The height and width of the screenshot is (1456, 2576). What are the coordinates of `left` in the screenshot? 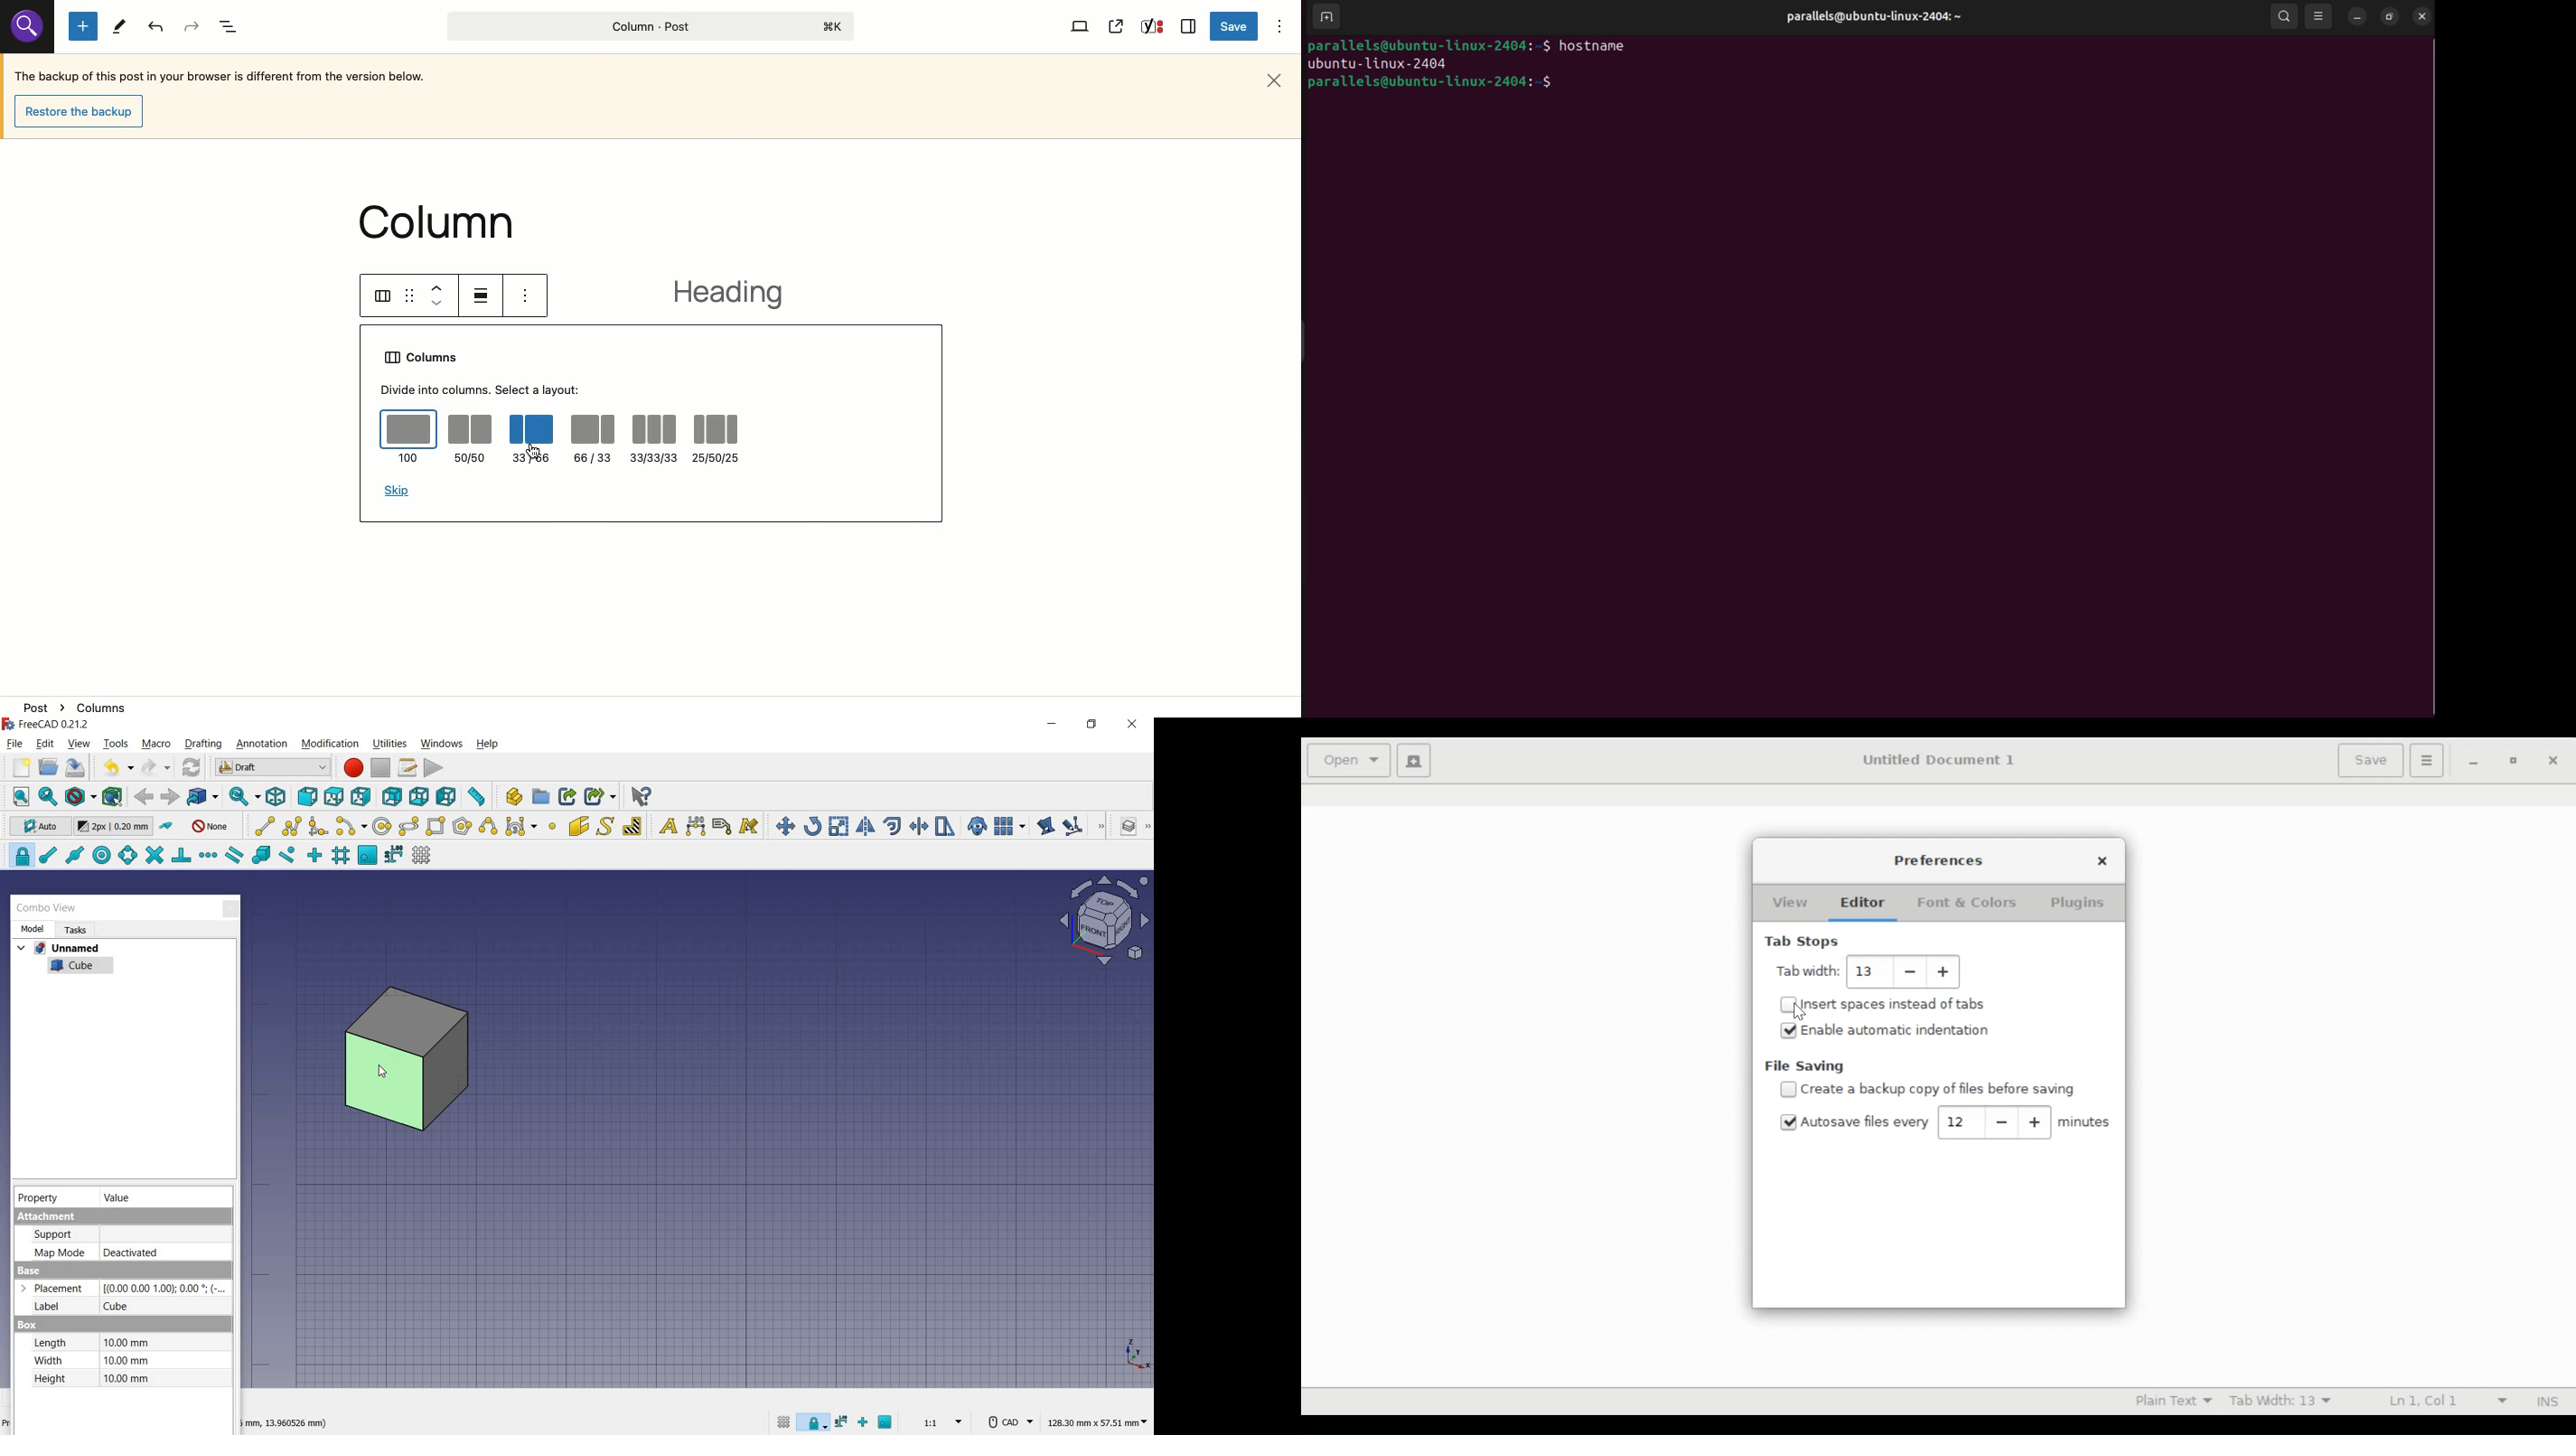 It's located at (448, 797).